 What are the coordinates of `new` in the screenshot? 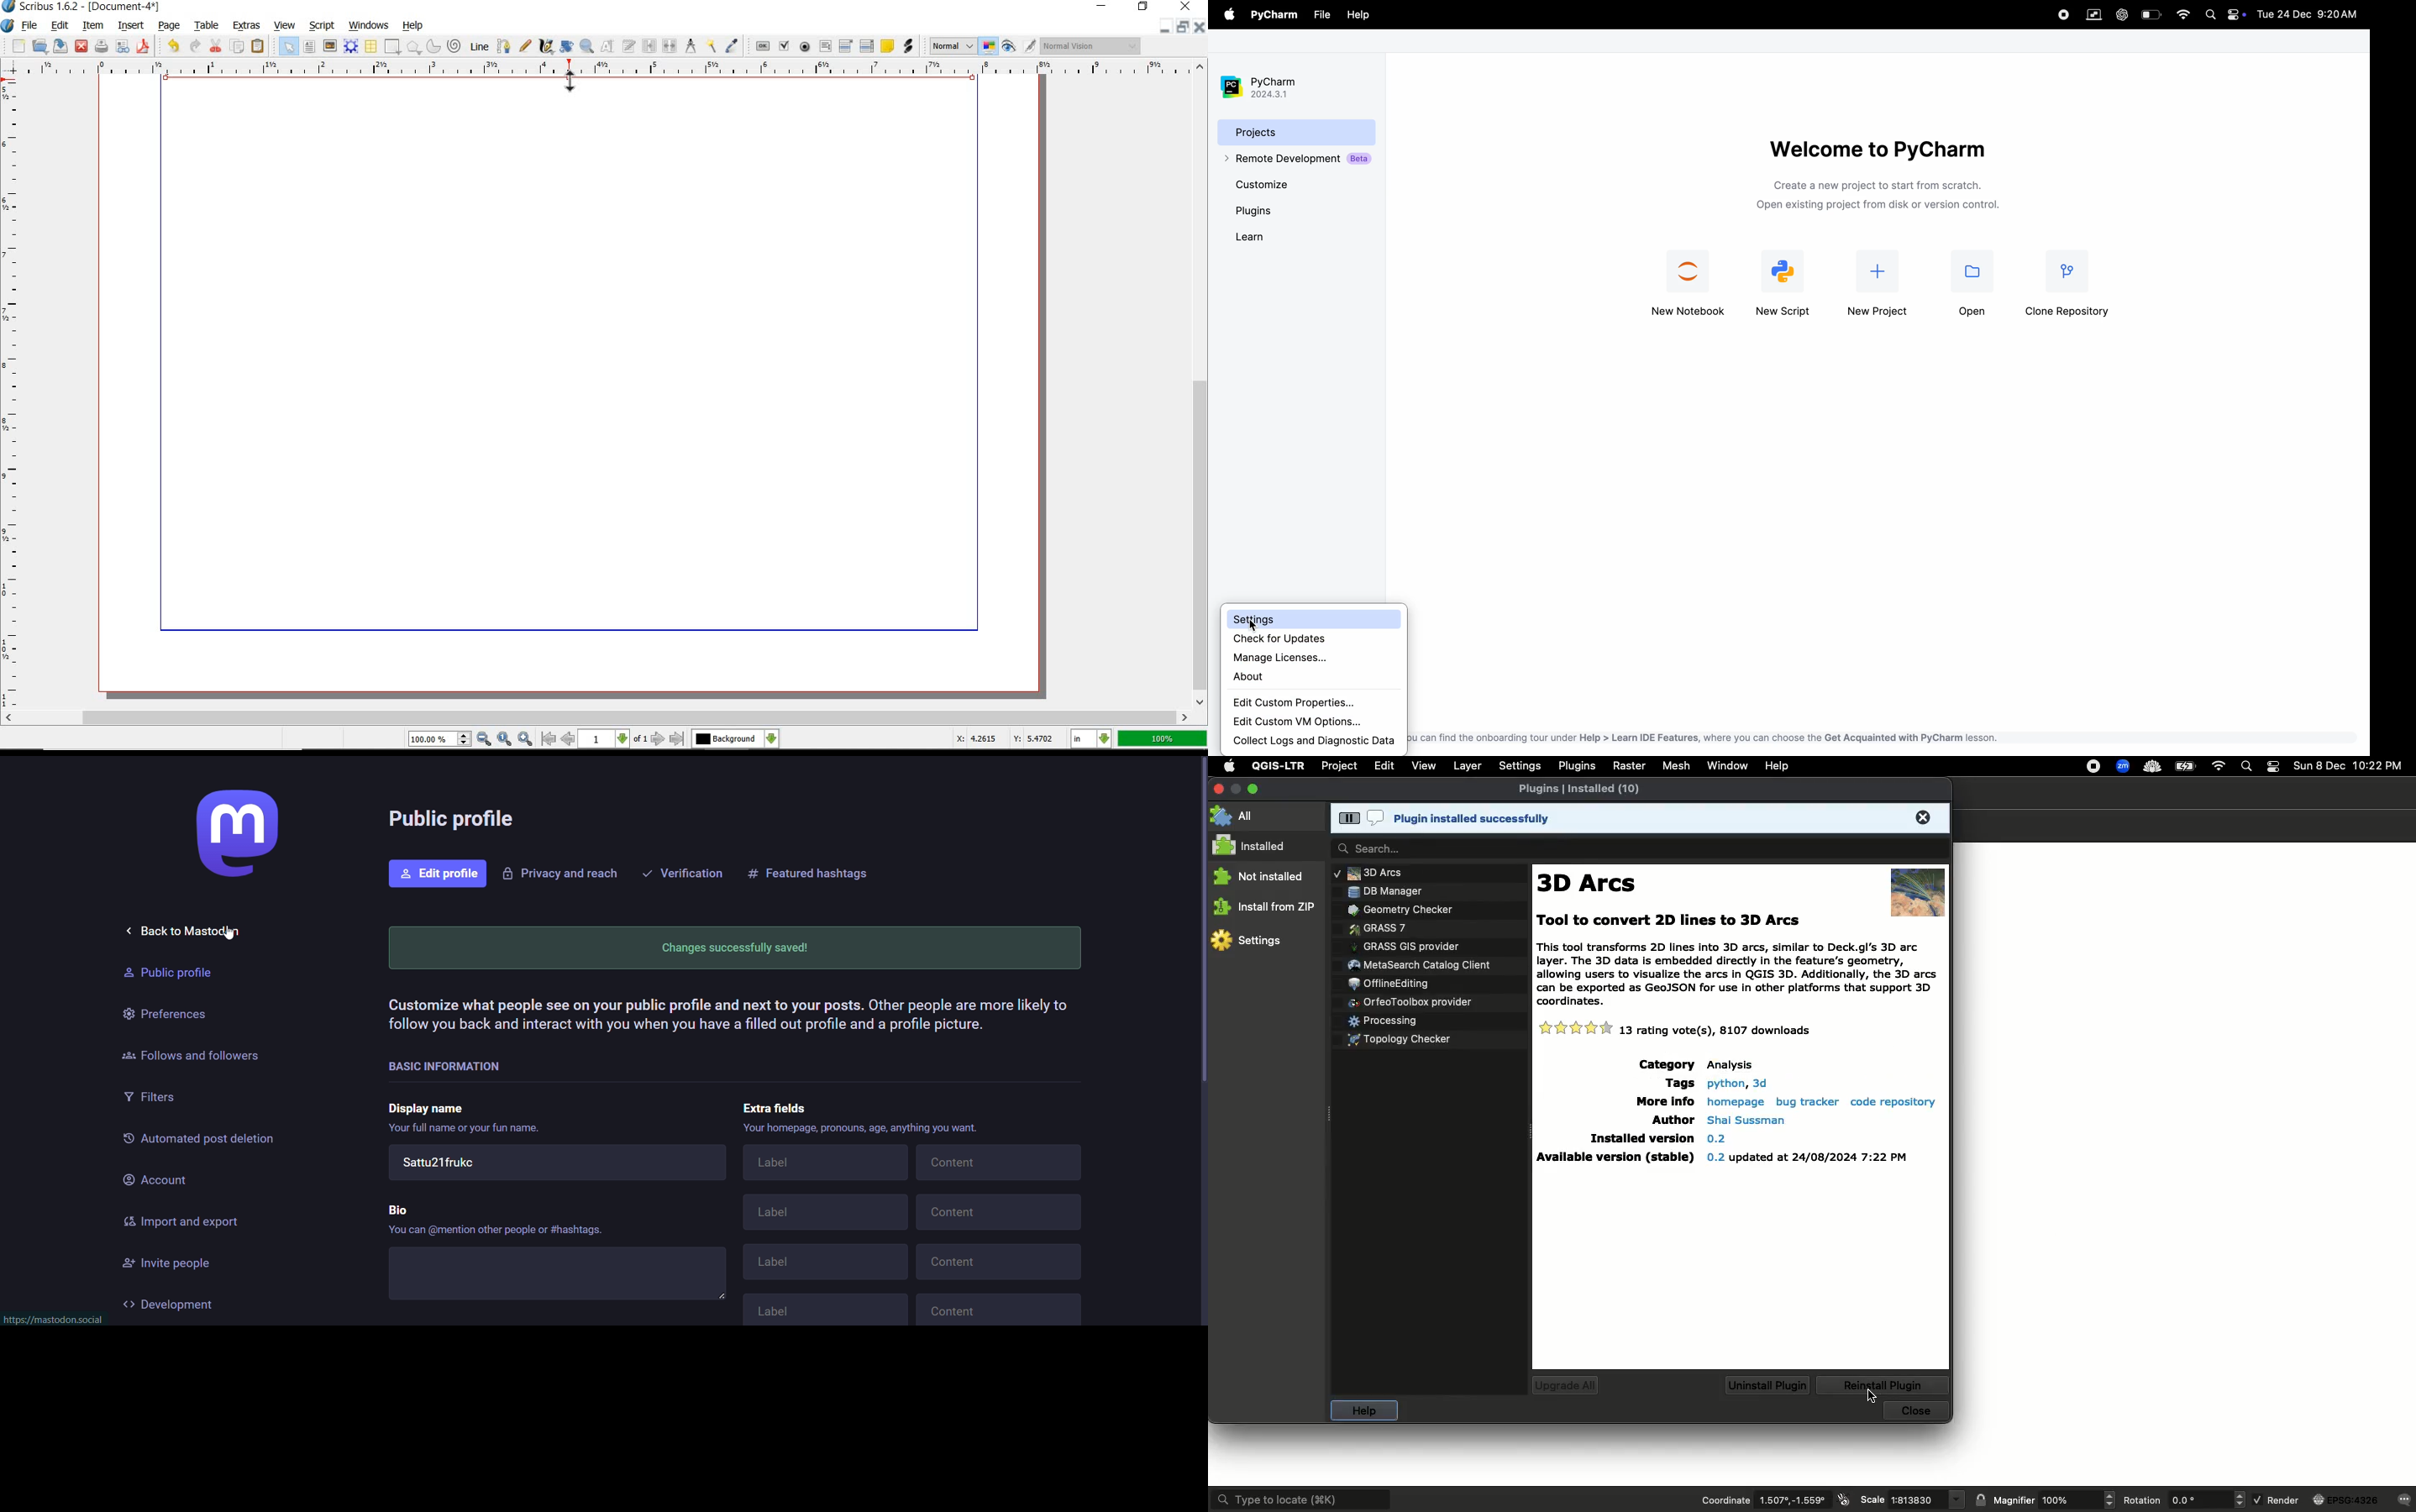 It's located at (14, 46).